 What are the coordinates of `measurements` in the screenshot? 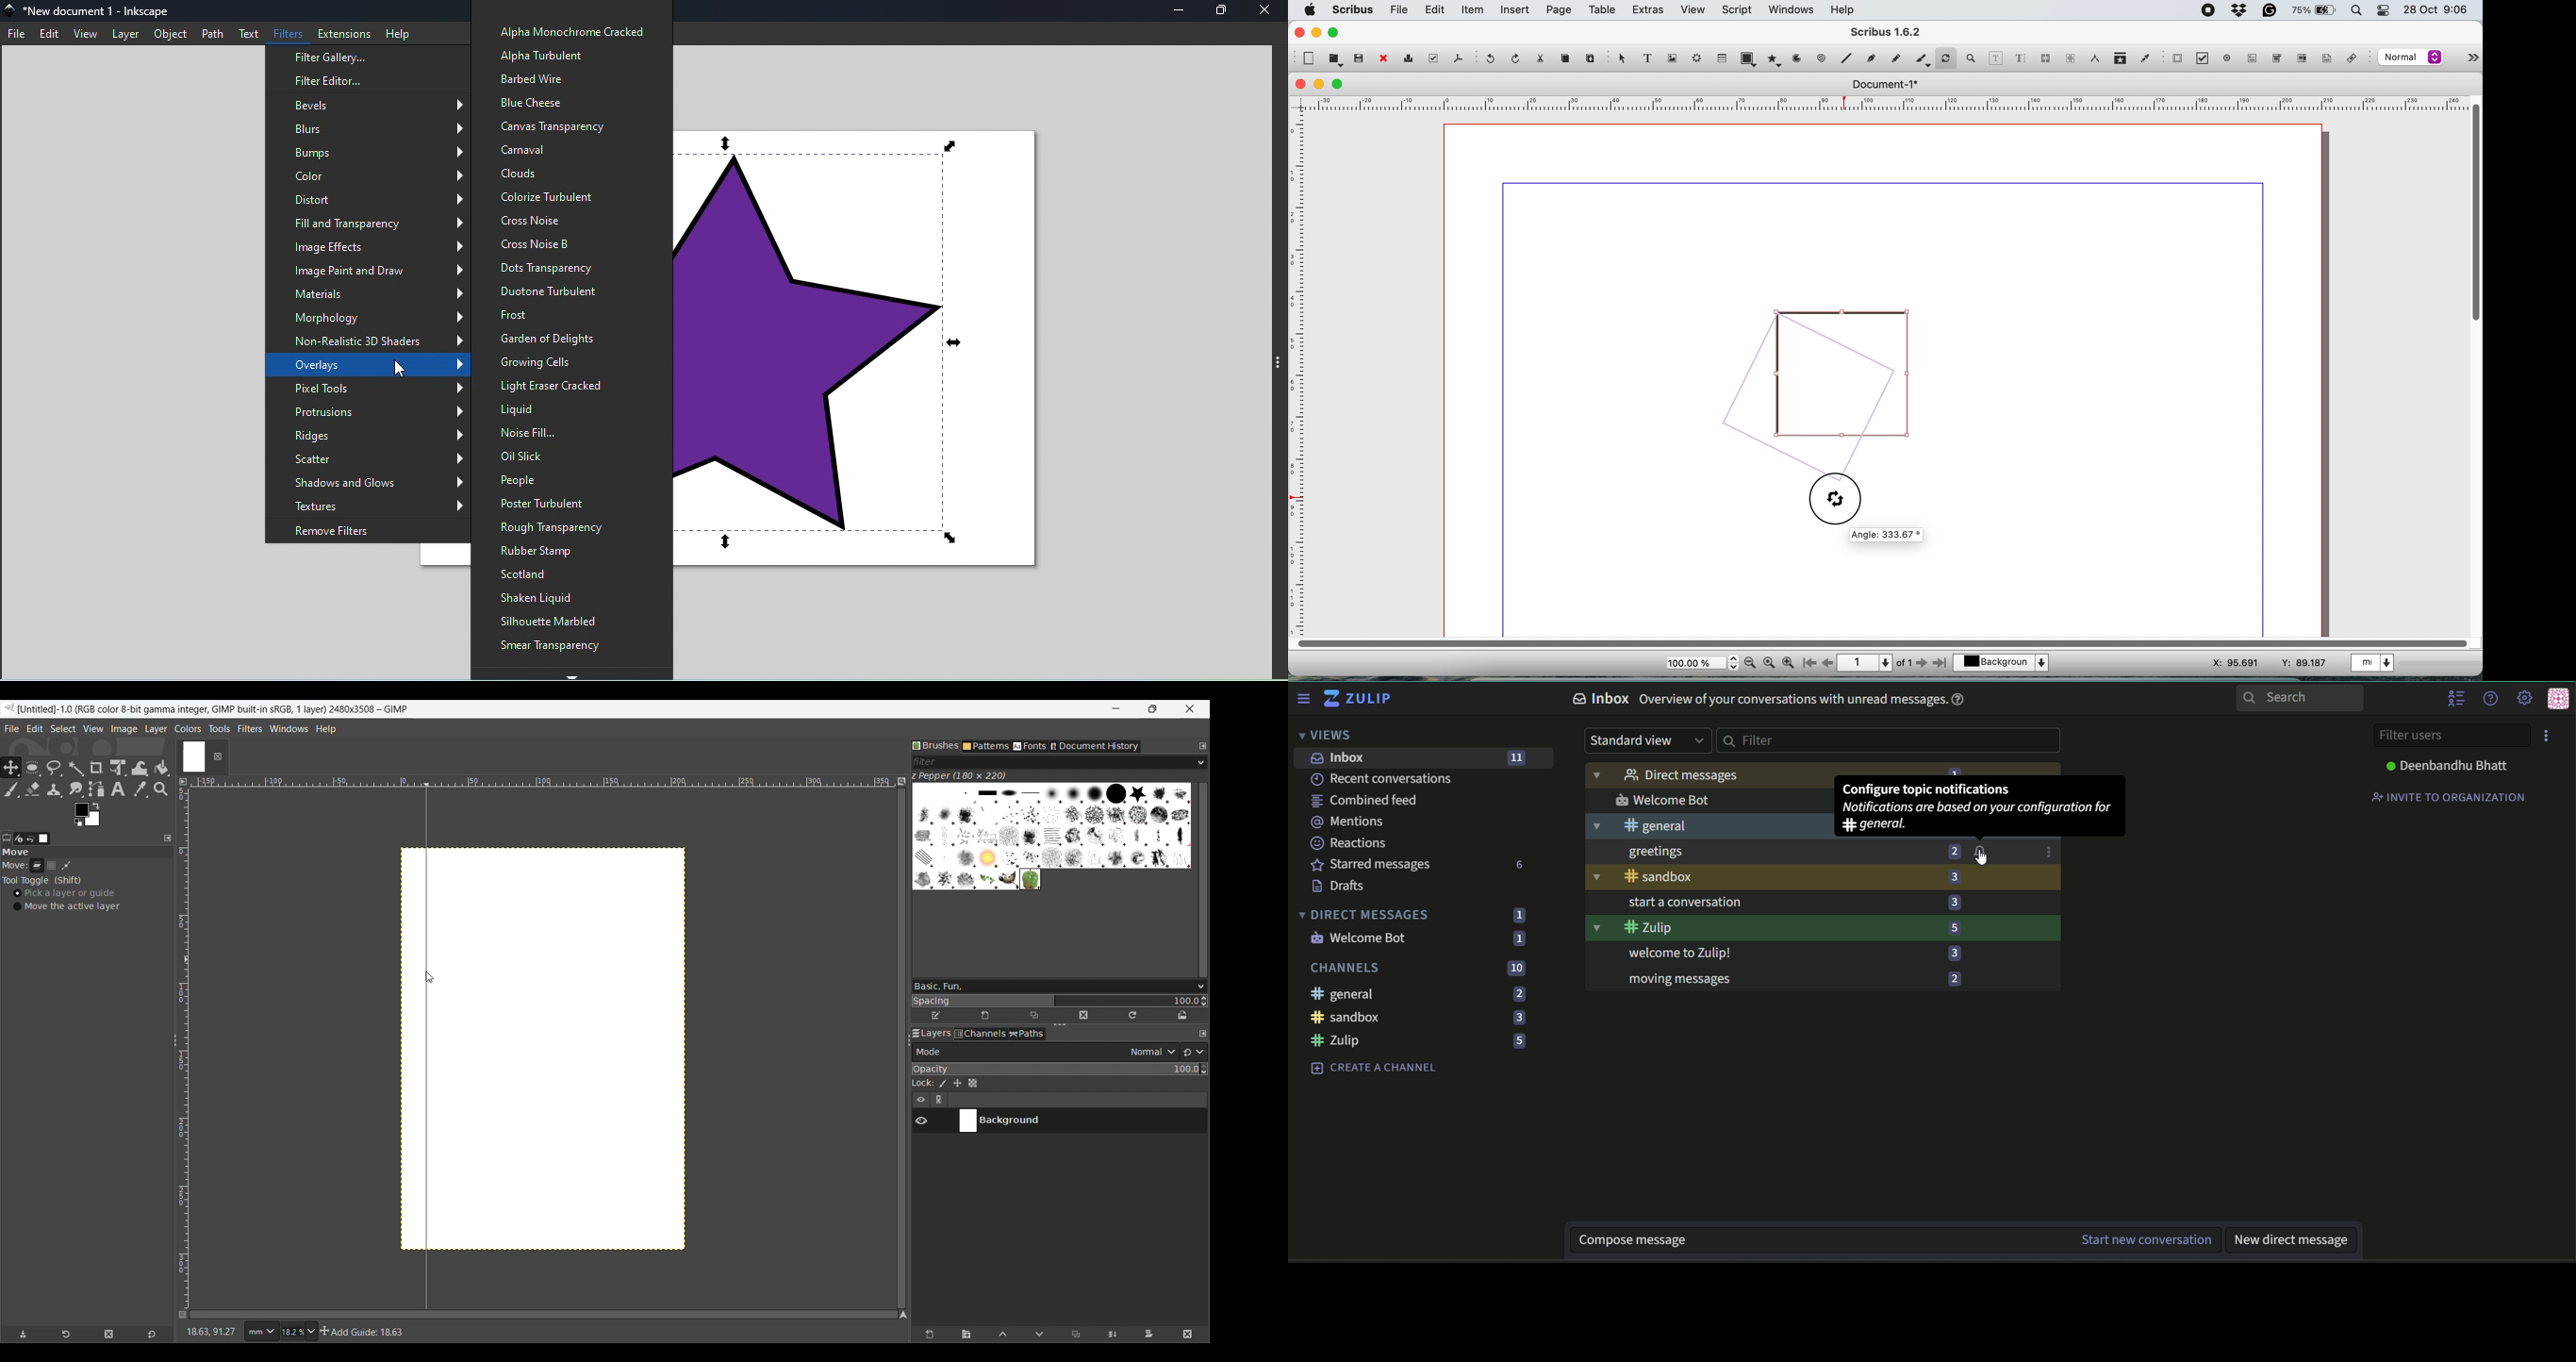 It's located at (2095, 59).